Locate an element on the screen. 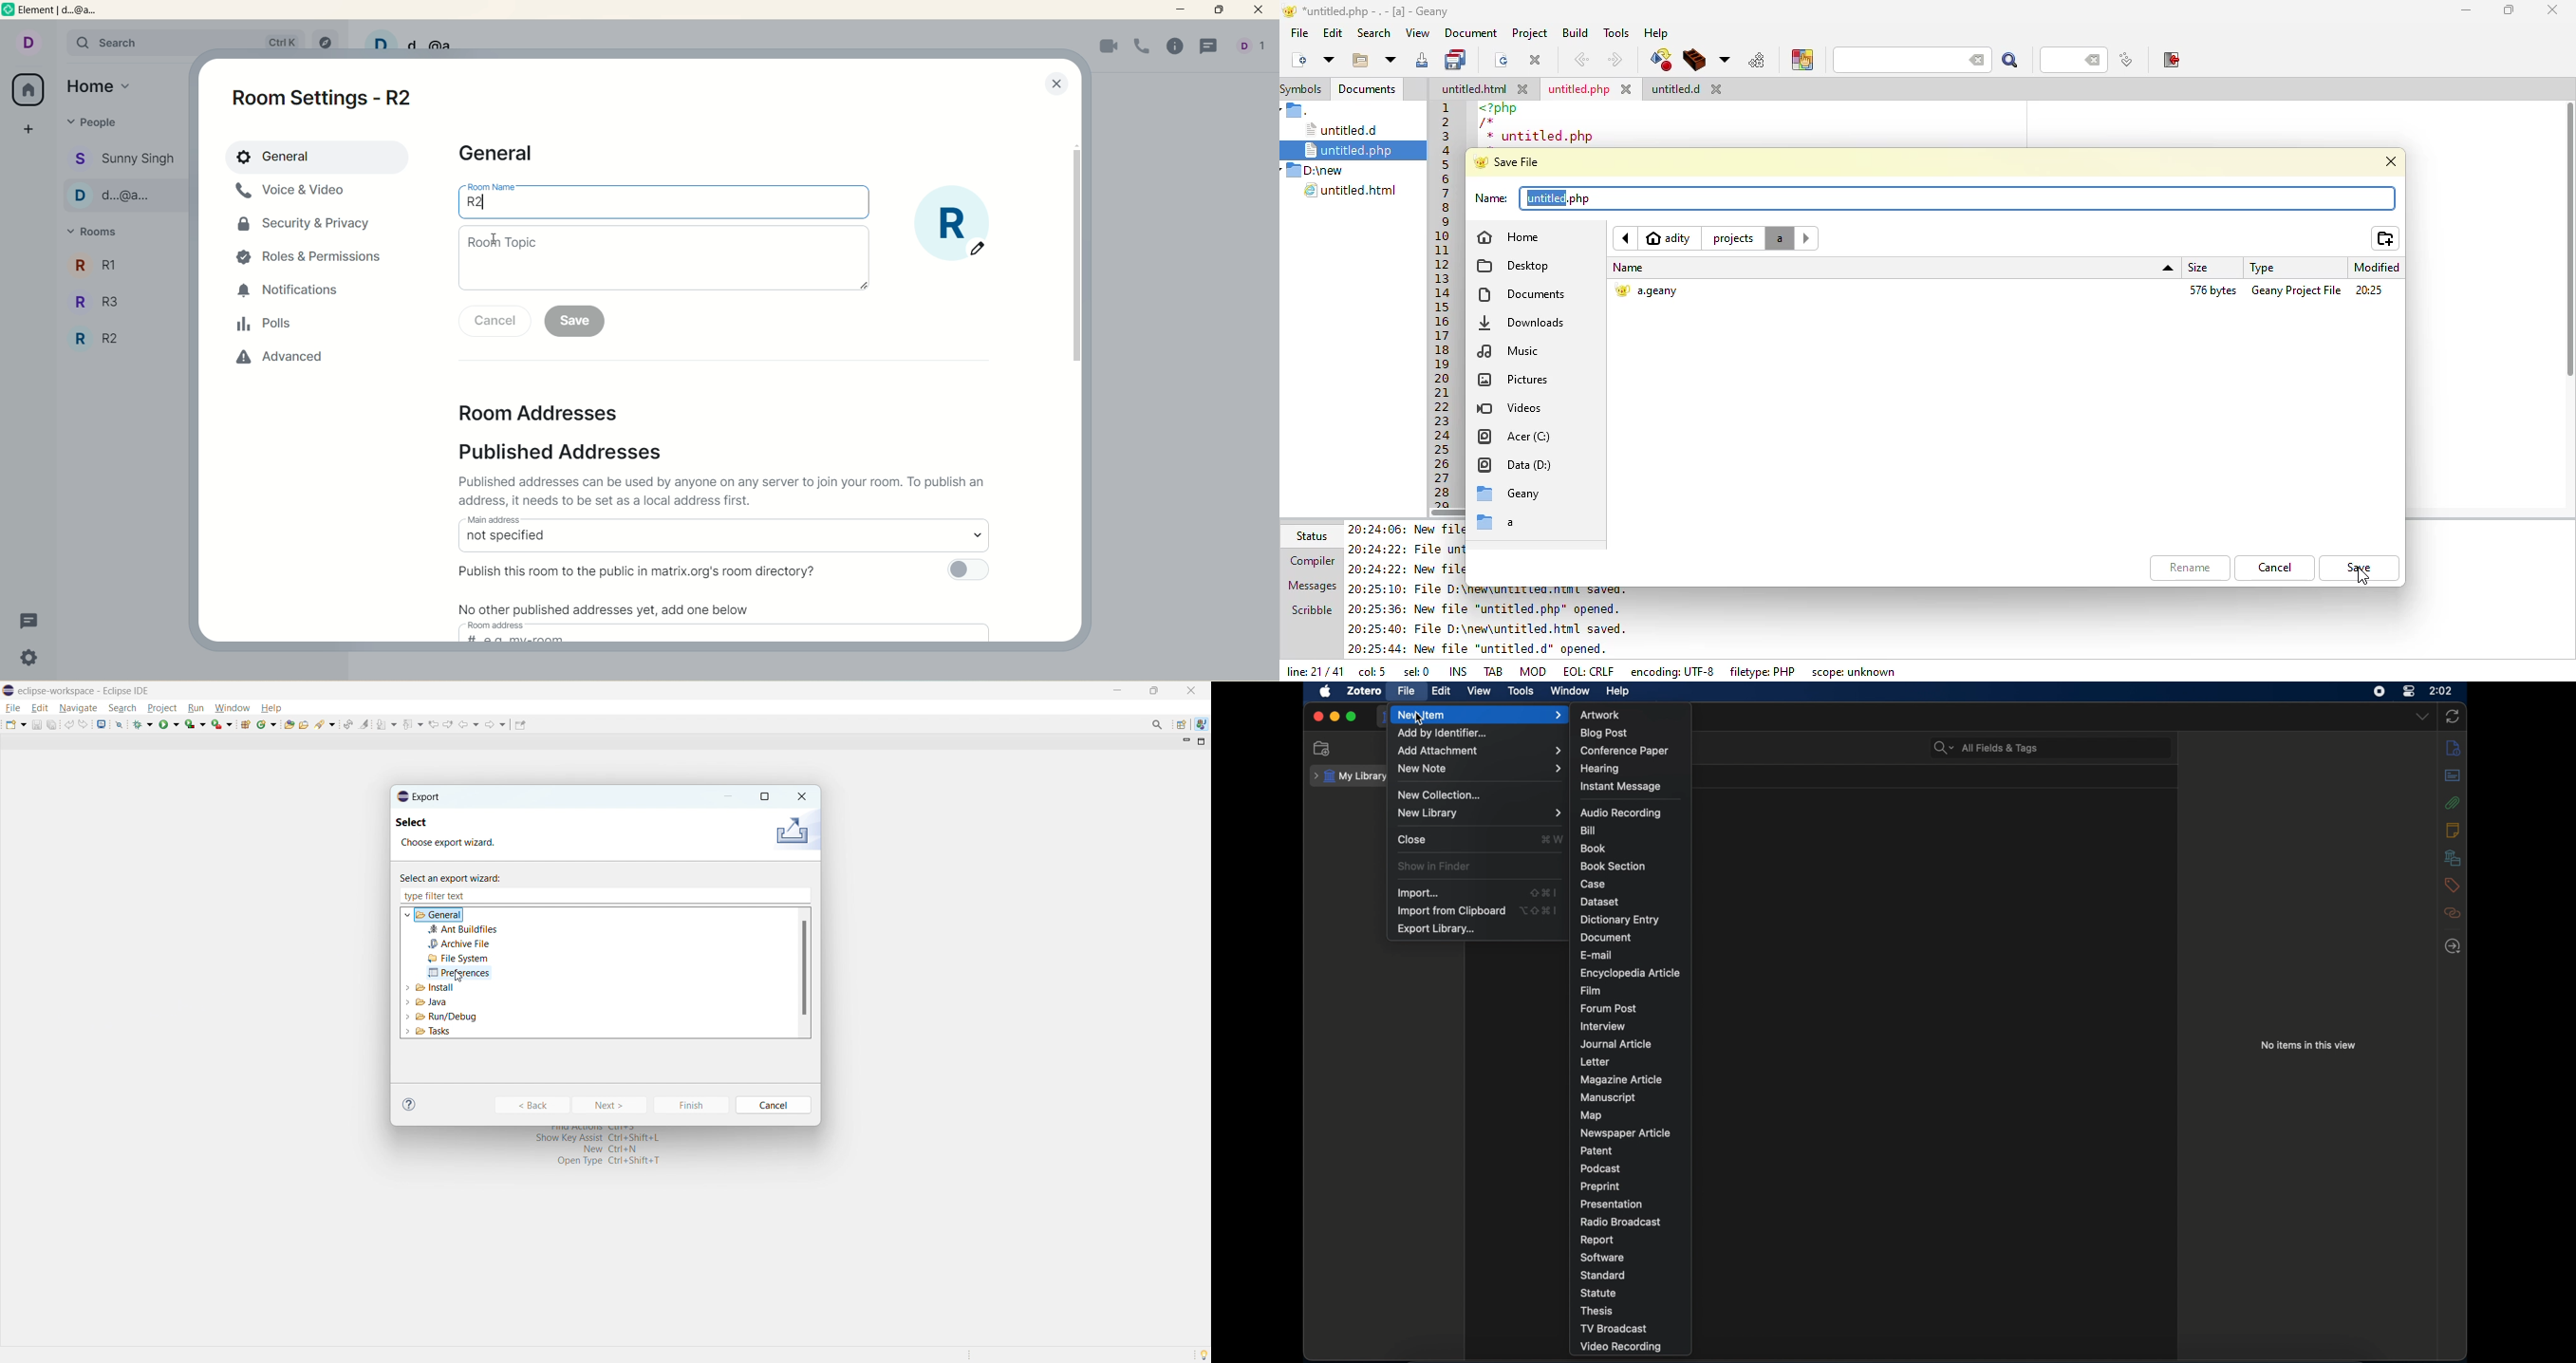 This screenshot has height=1372, width=2576. patent is located at coordinates (1597, 1150).